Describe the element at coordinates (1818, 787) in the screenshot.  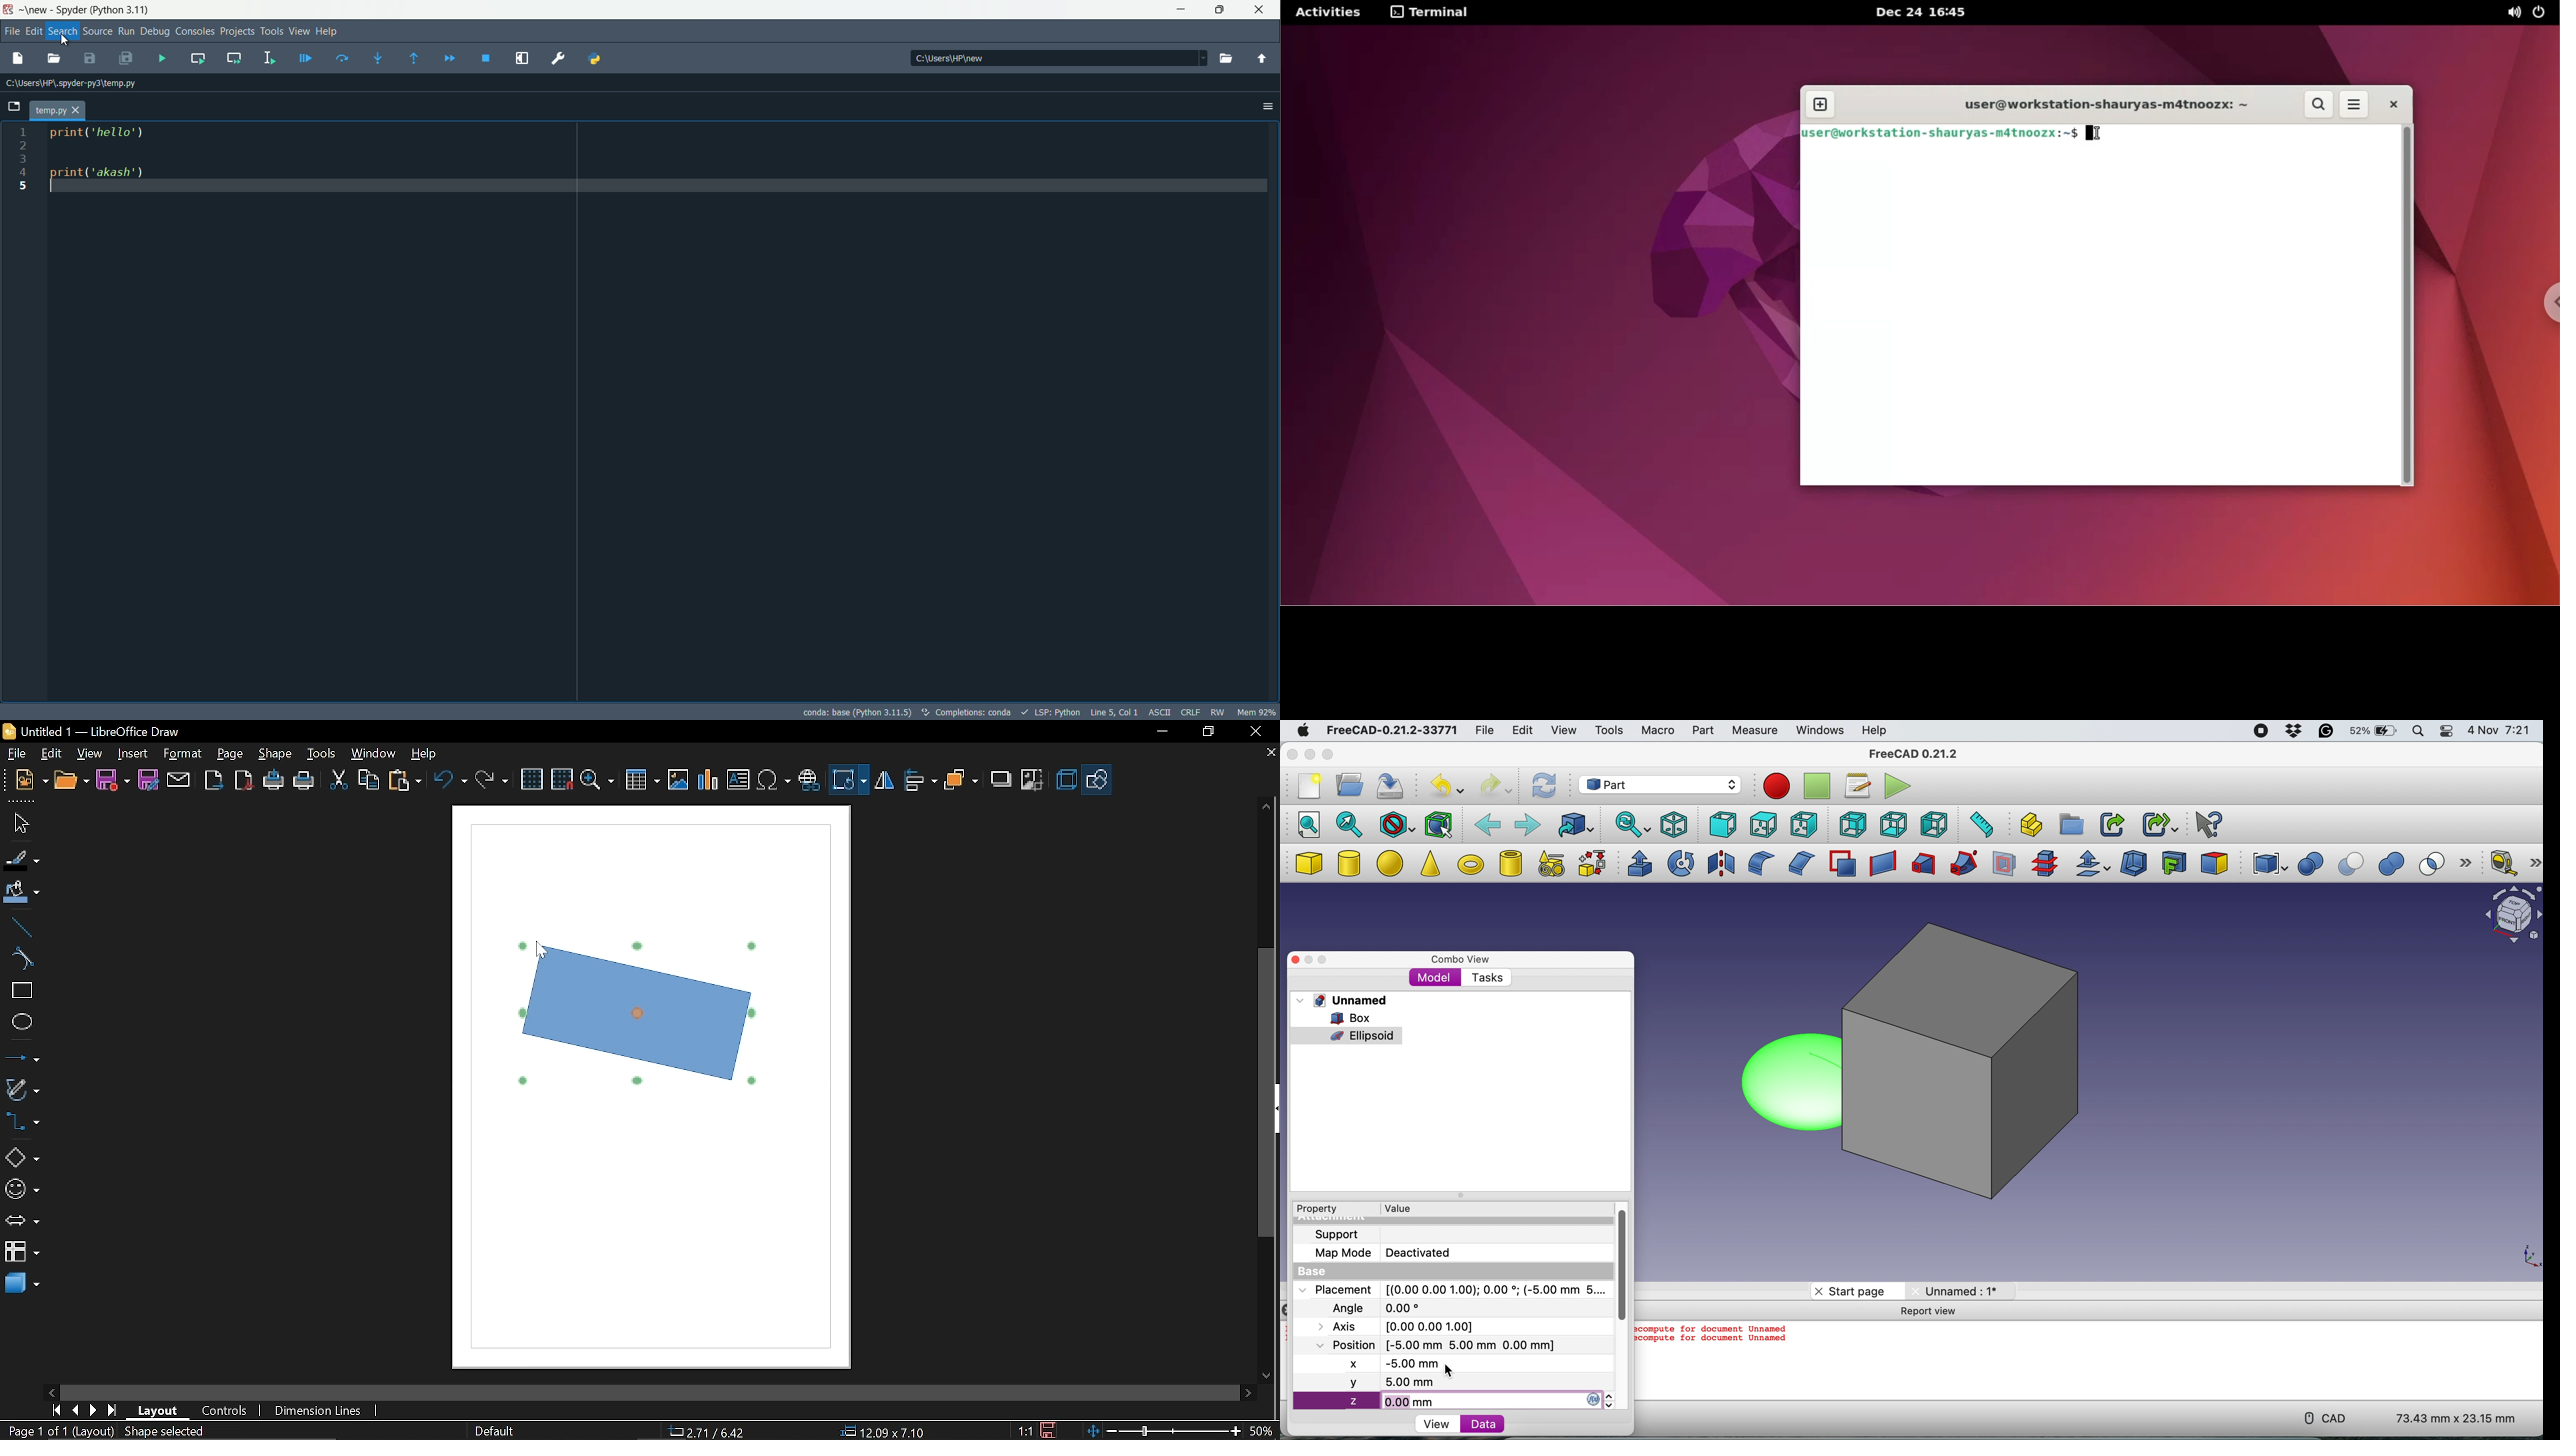
I see `stop recording macros` at that location.